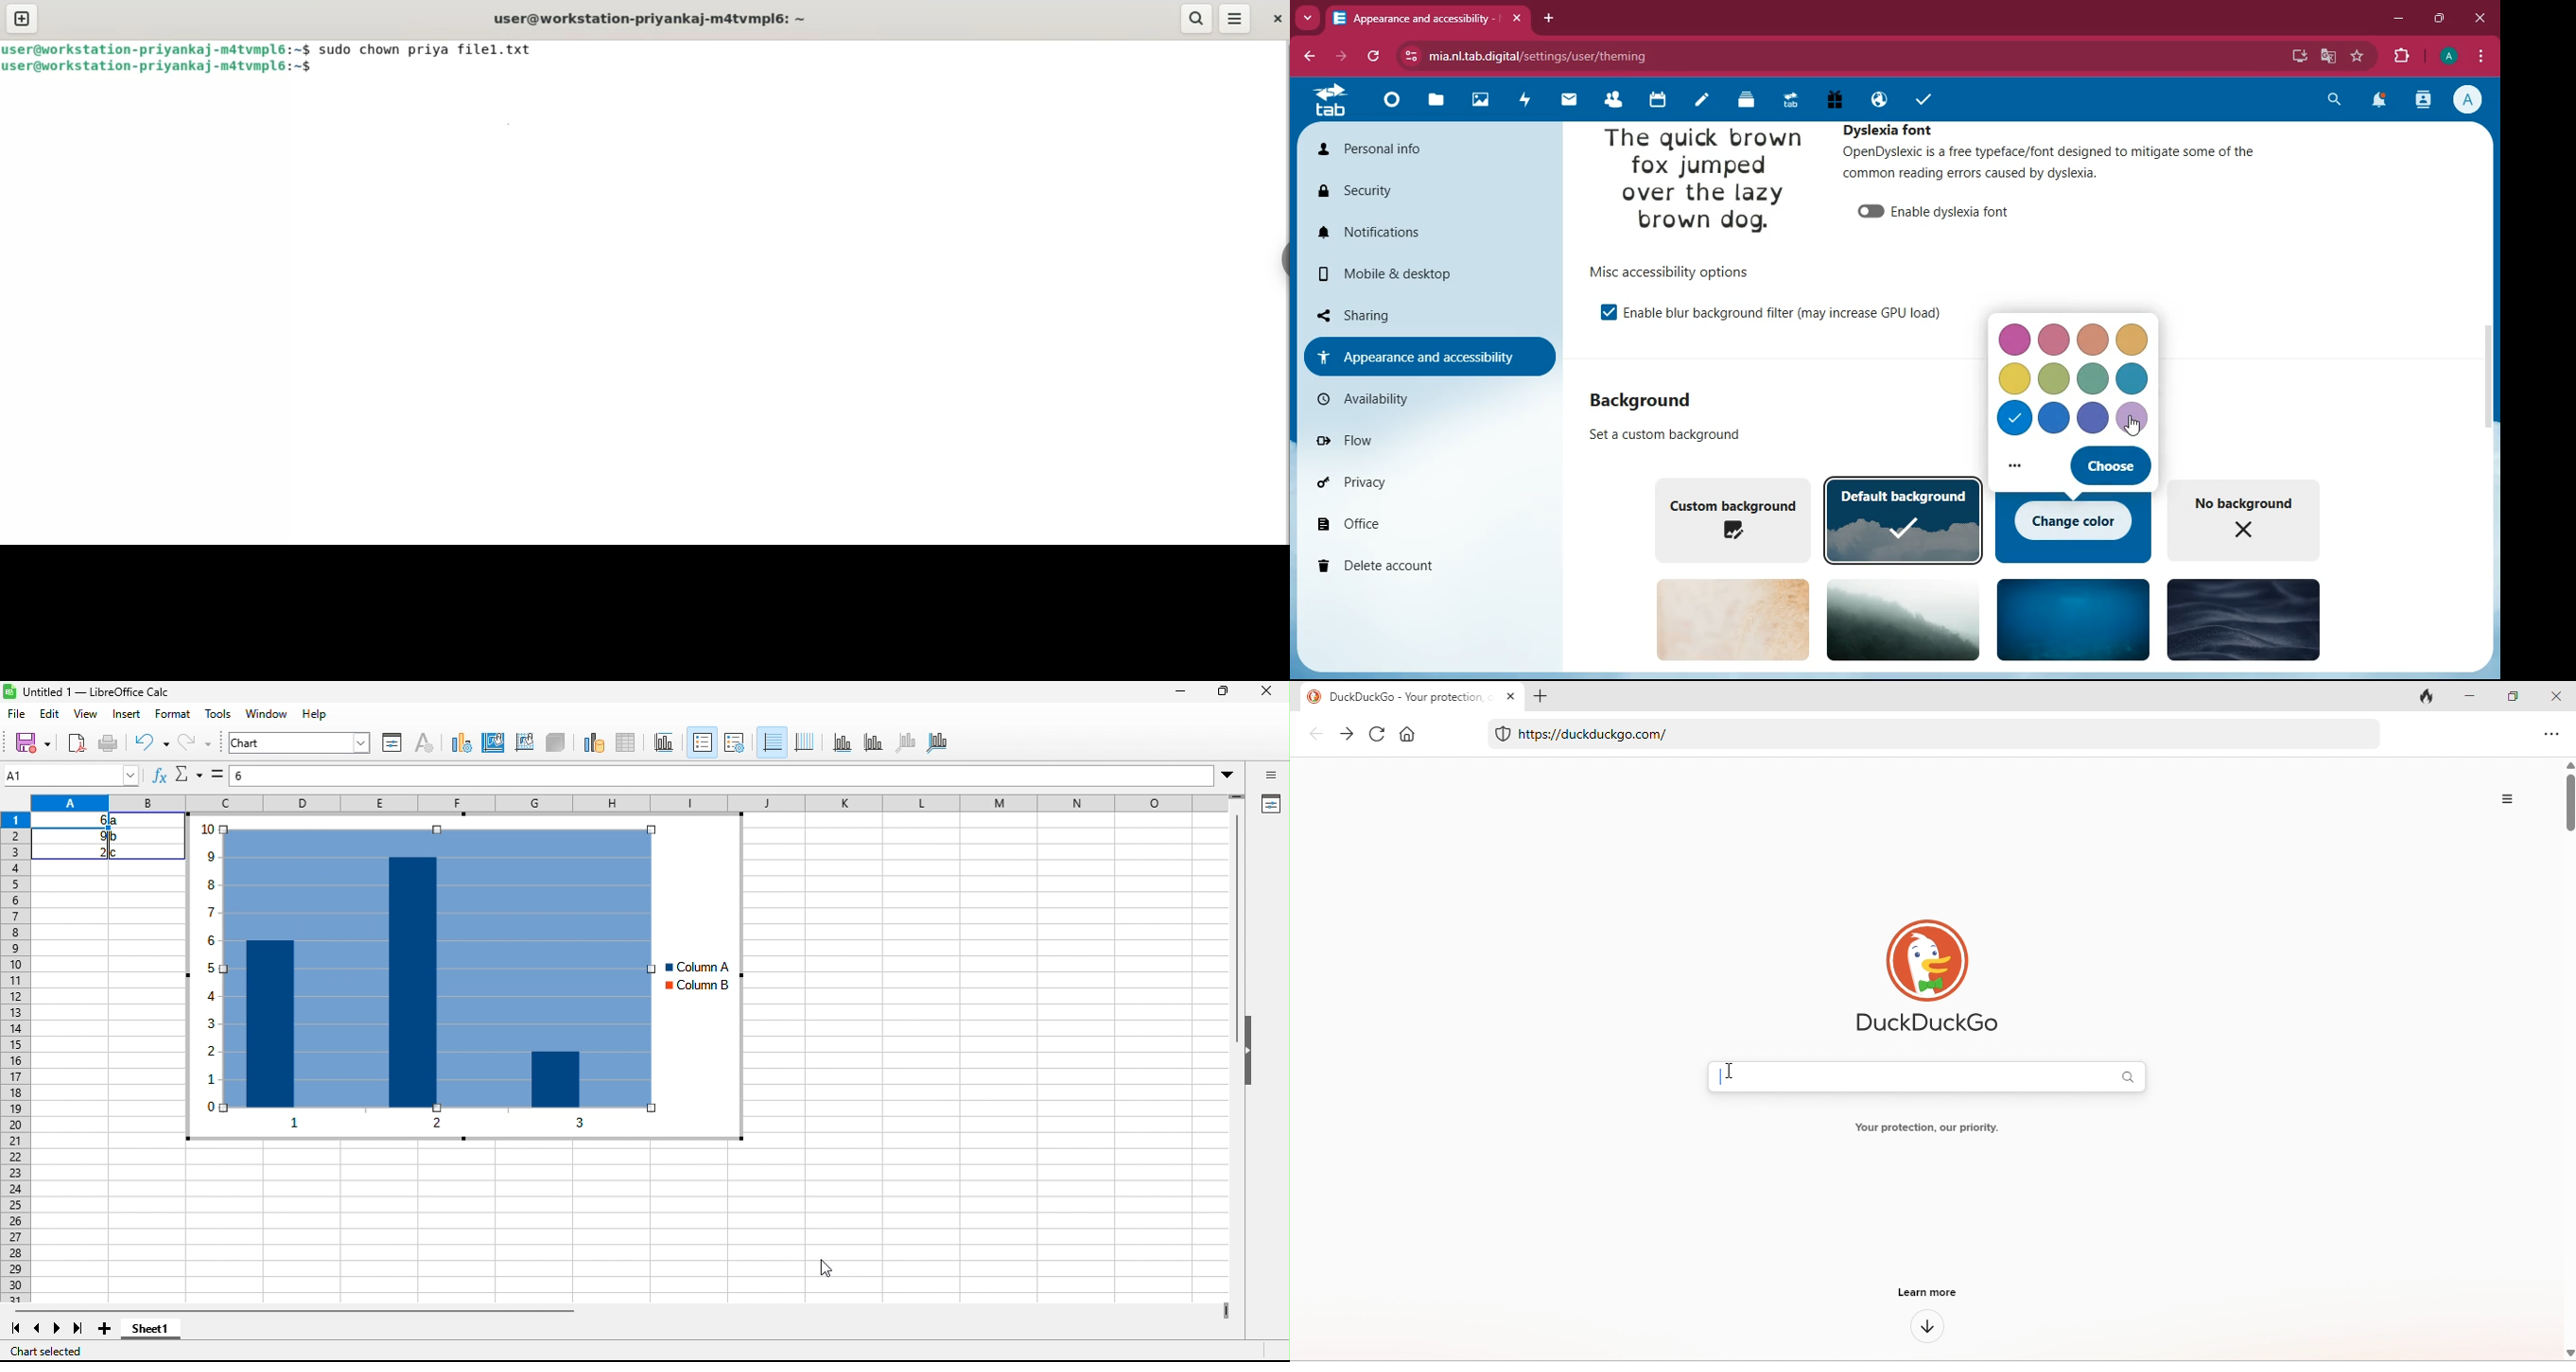 The height and width of the screenshot is (1372, 2576). Describe the element at coordinates (1905, 520) in the screenshot. I see `default background` at that location.